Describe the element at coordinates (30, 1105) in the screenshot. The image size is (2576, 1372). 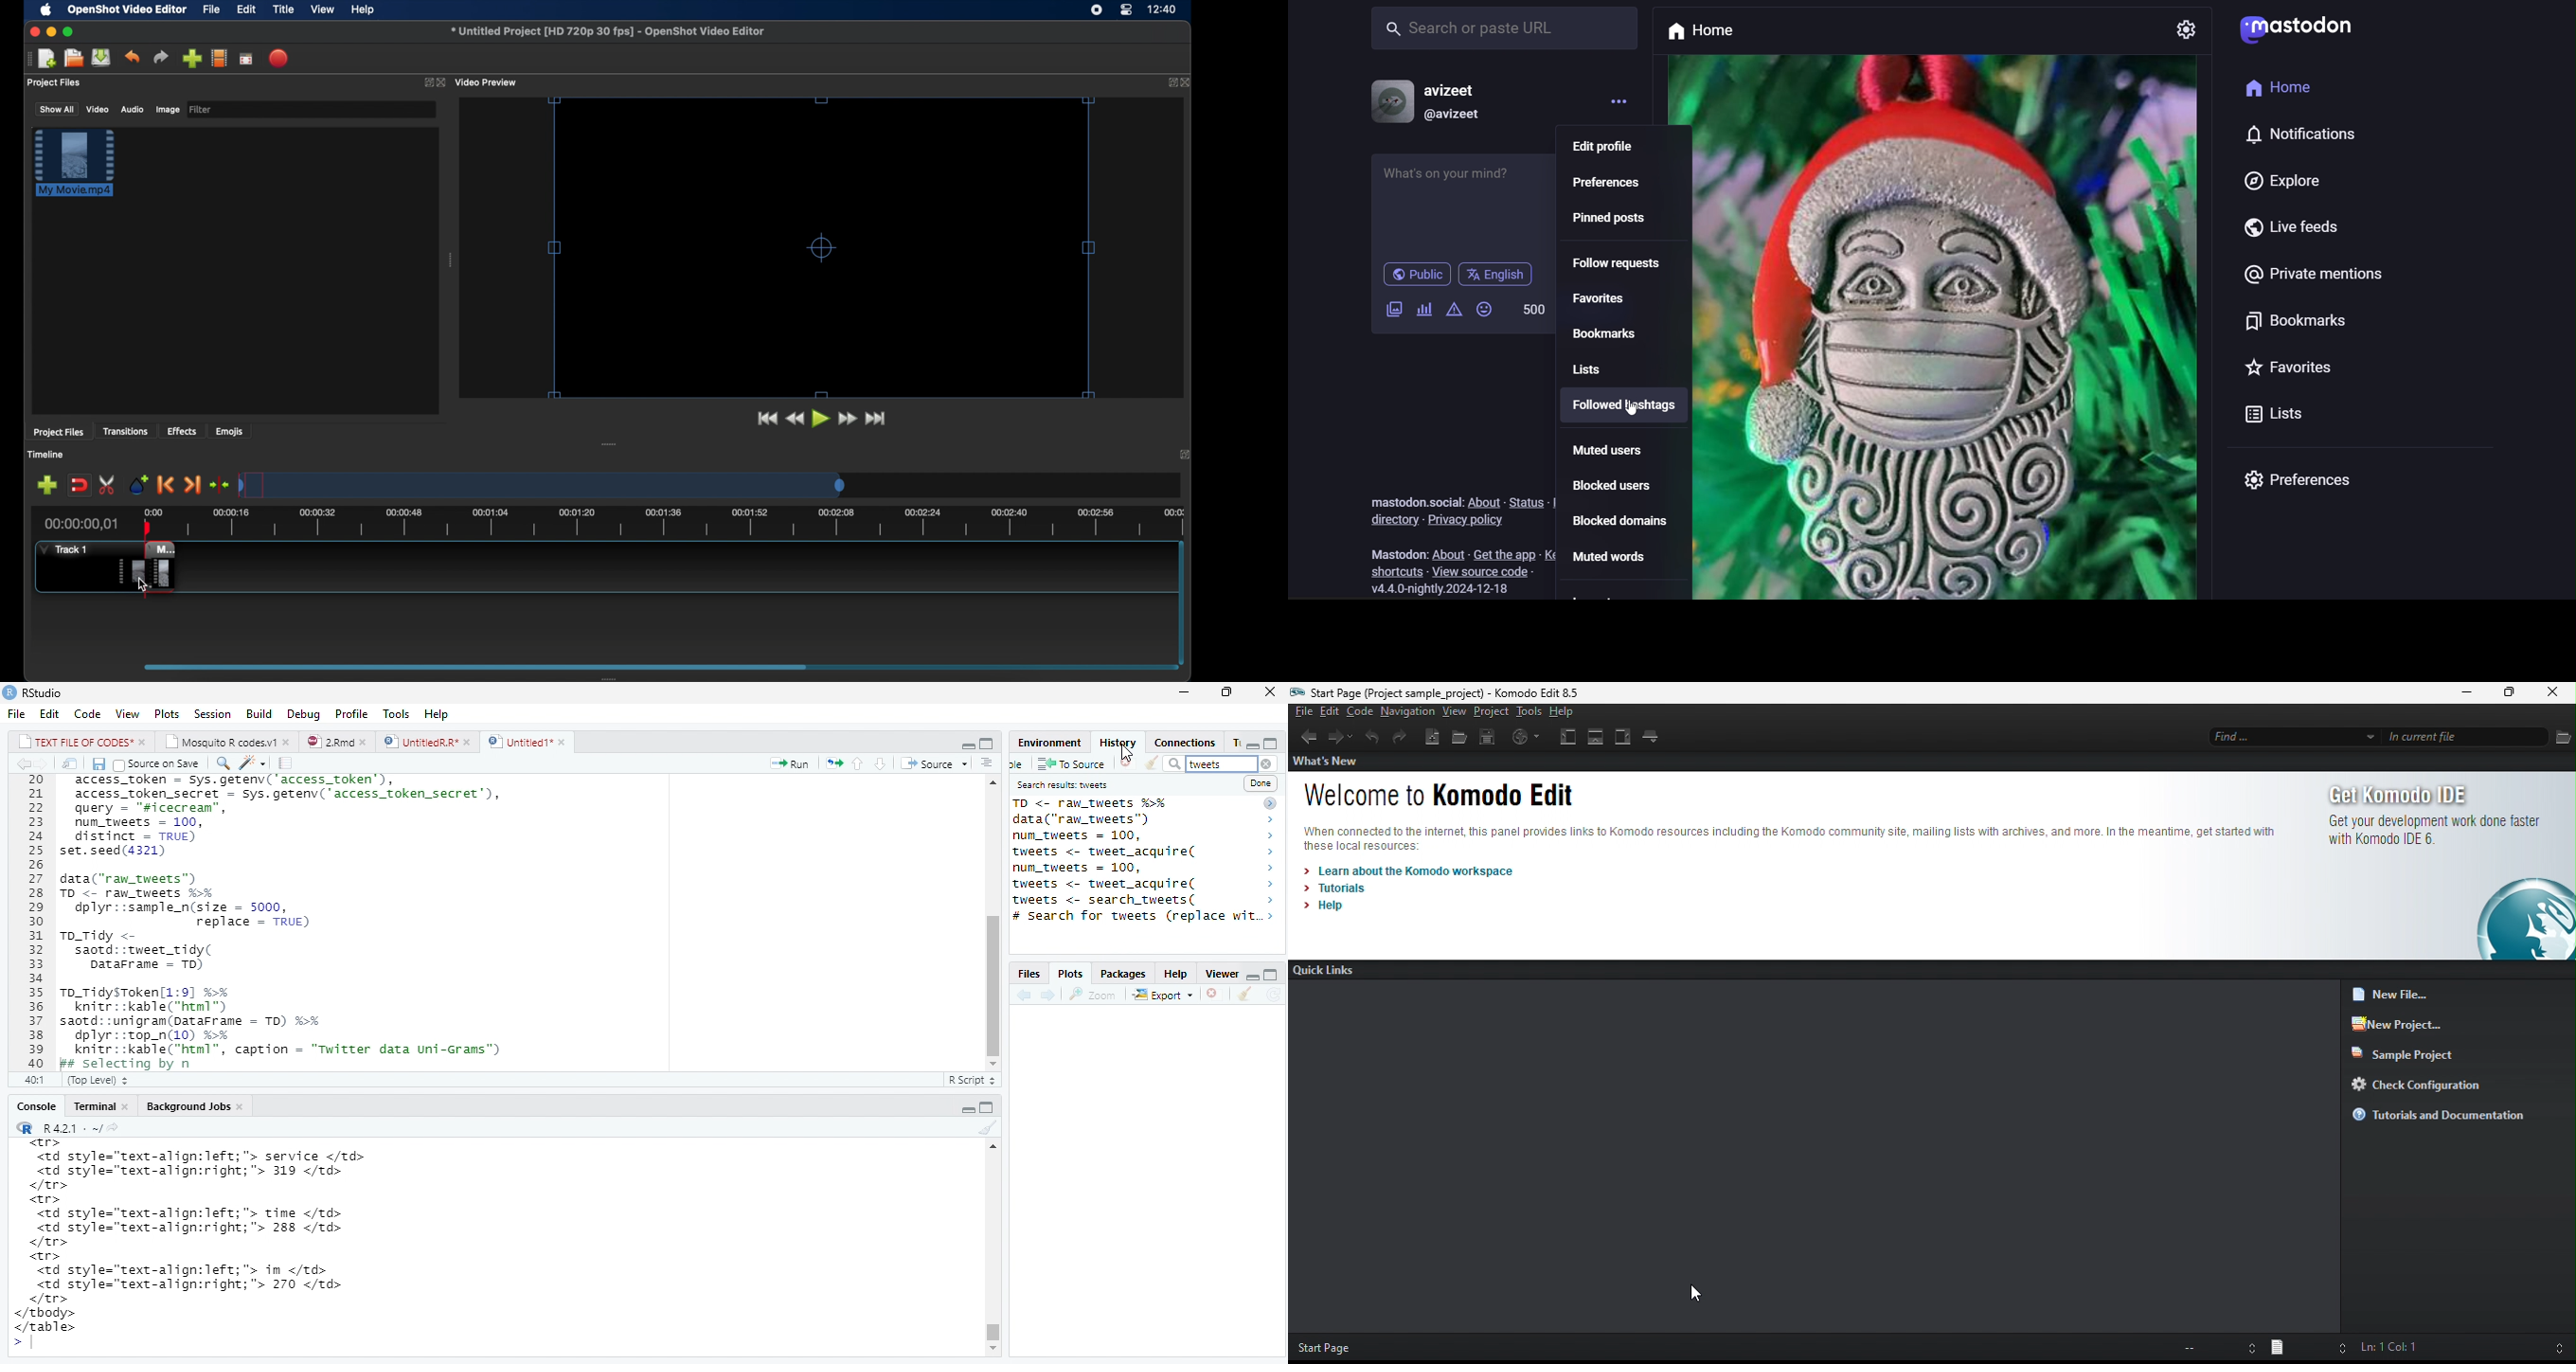
I see `Console` at that location.